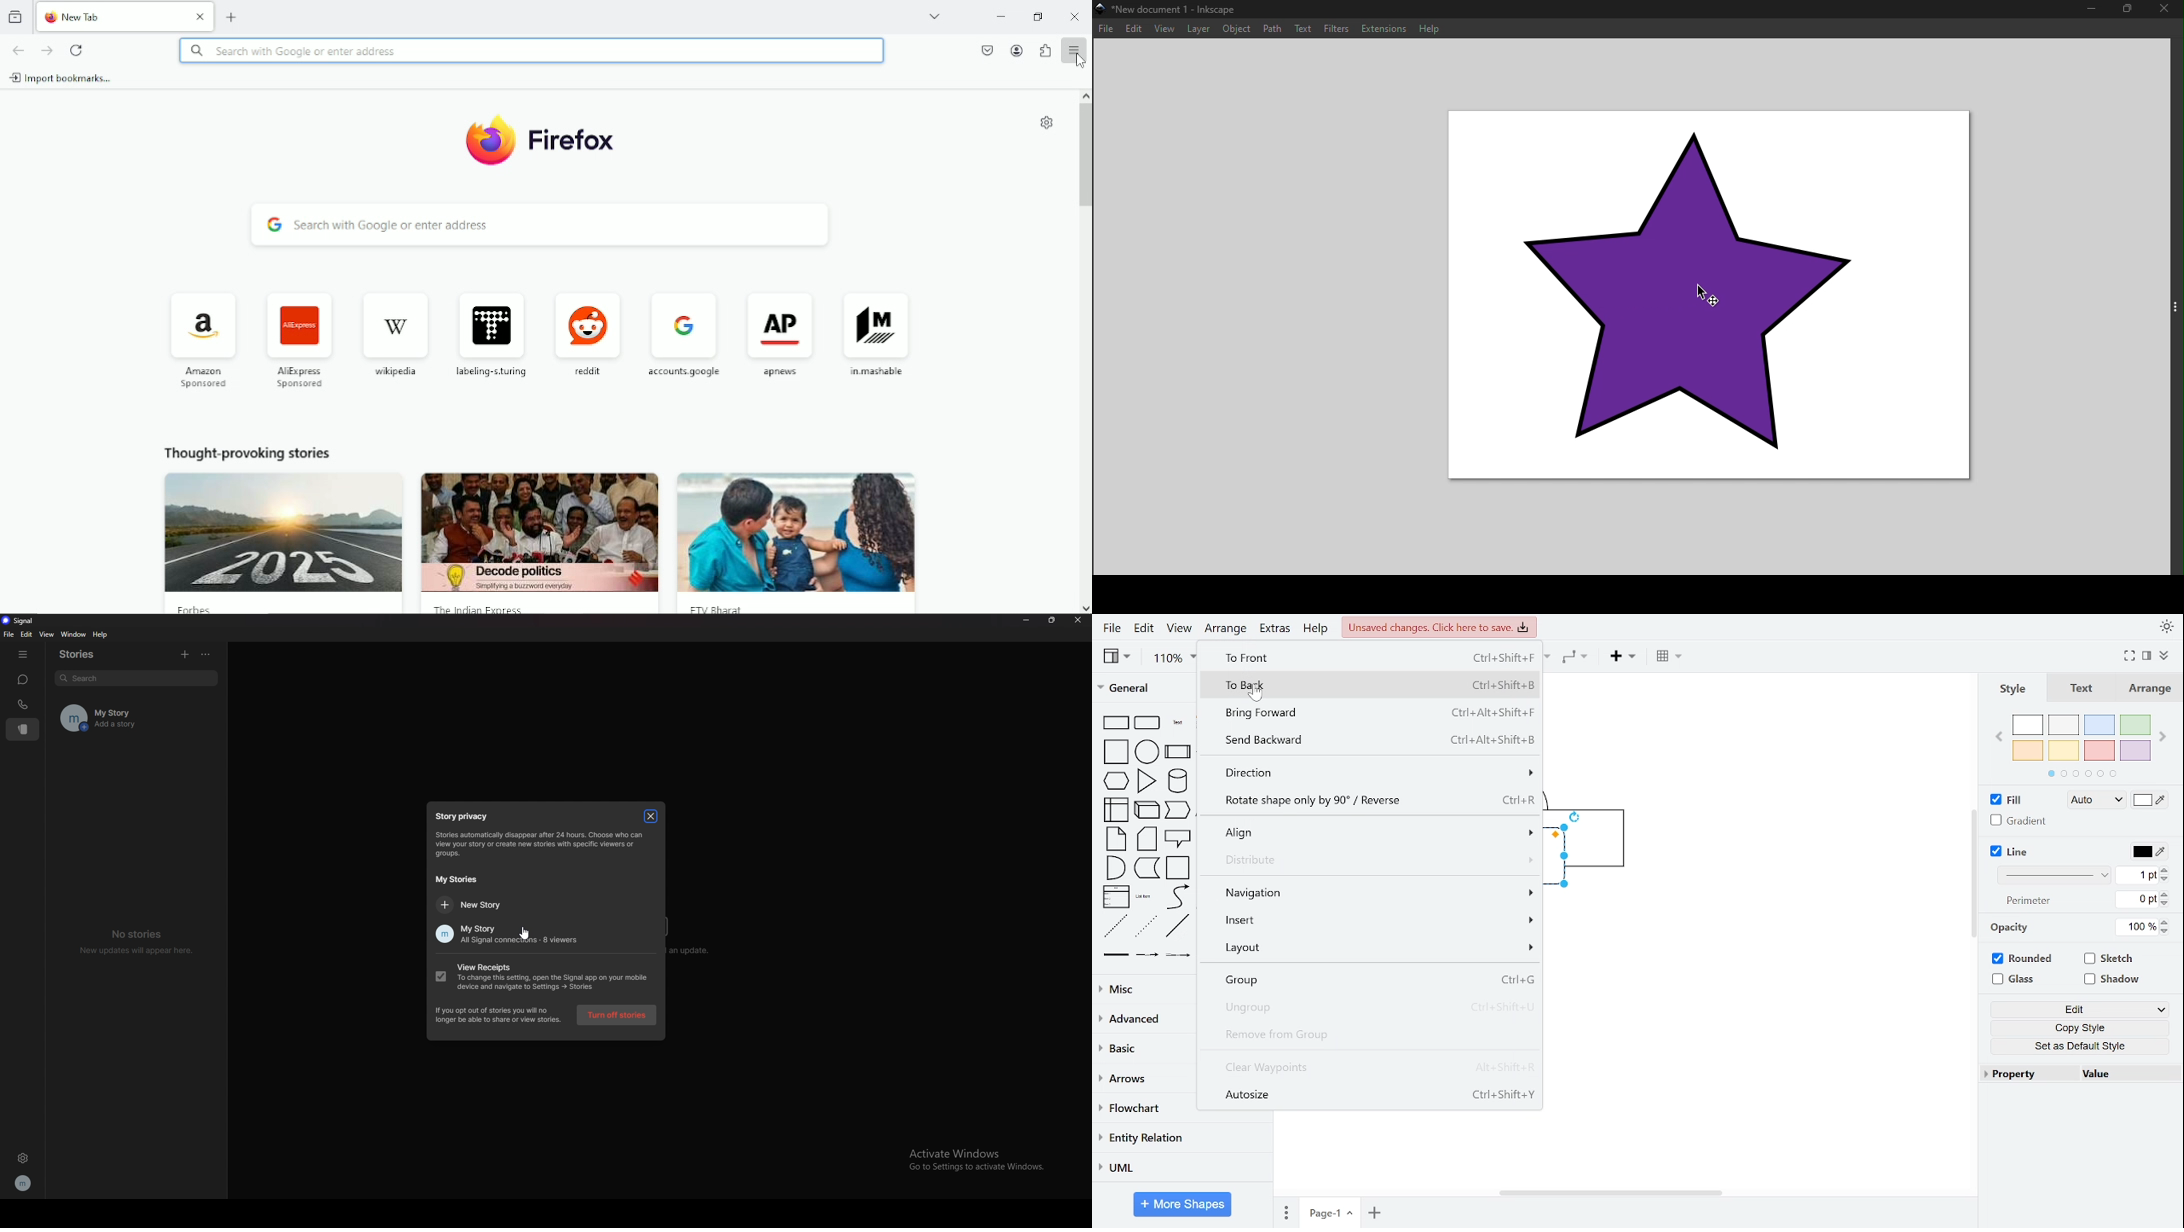 This screenshot has width=2184, height=1232. Describe the element at coordinates (2011, 851) in the screenshot. I see `line` at that location.